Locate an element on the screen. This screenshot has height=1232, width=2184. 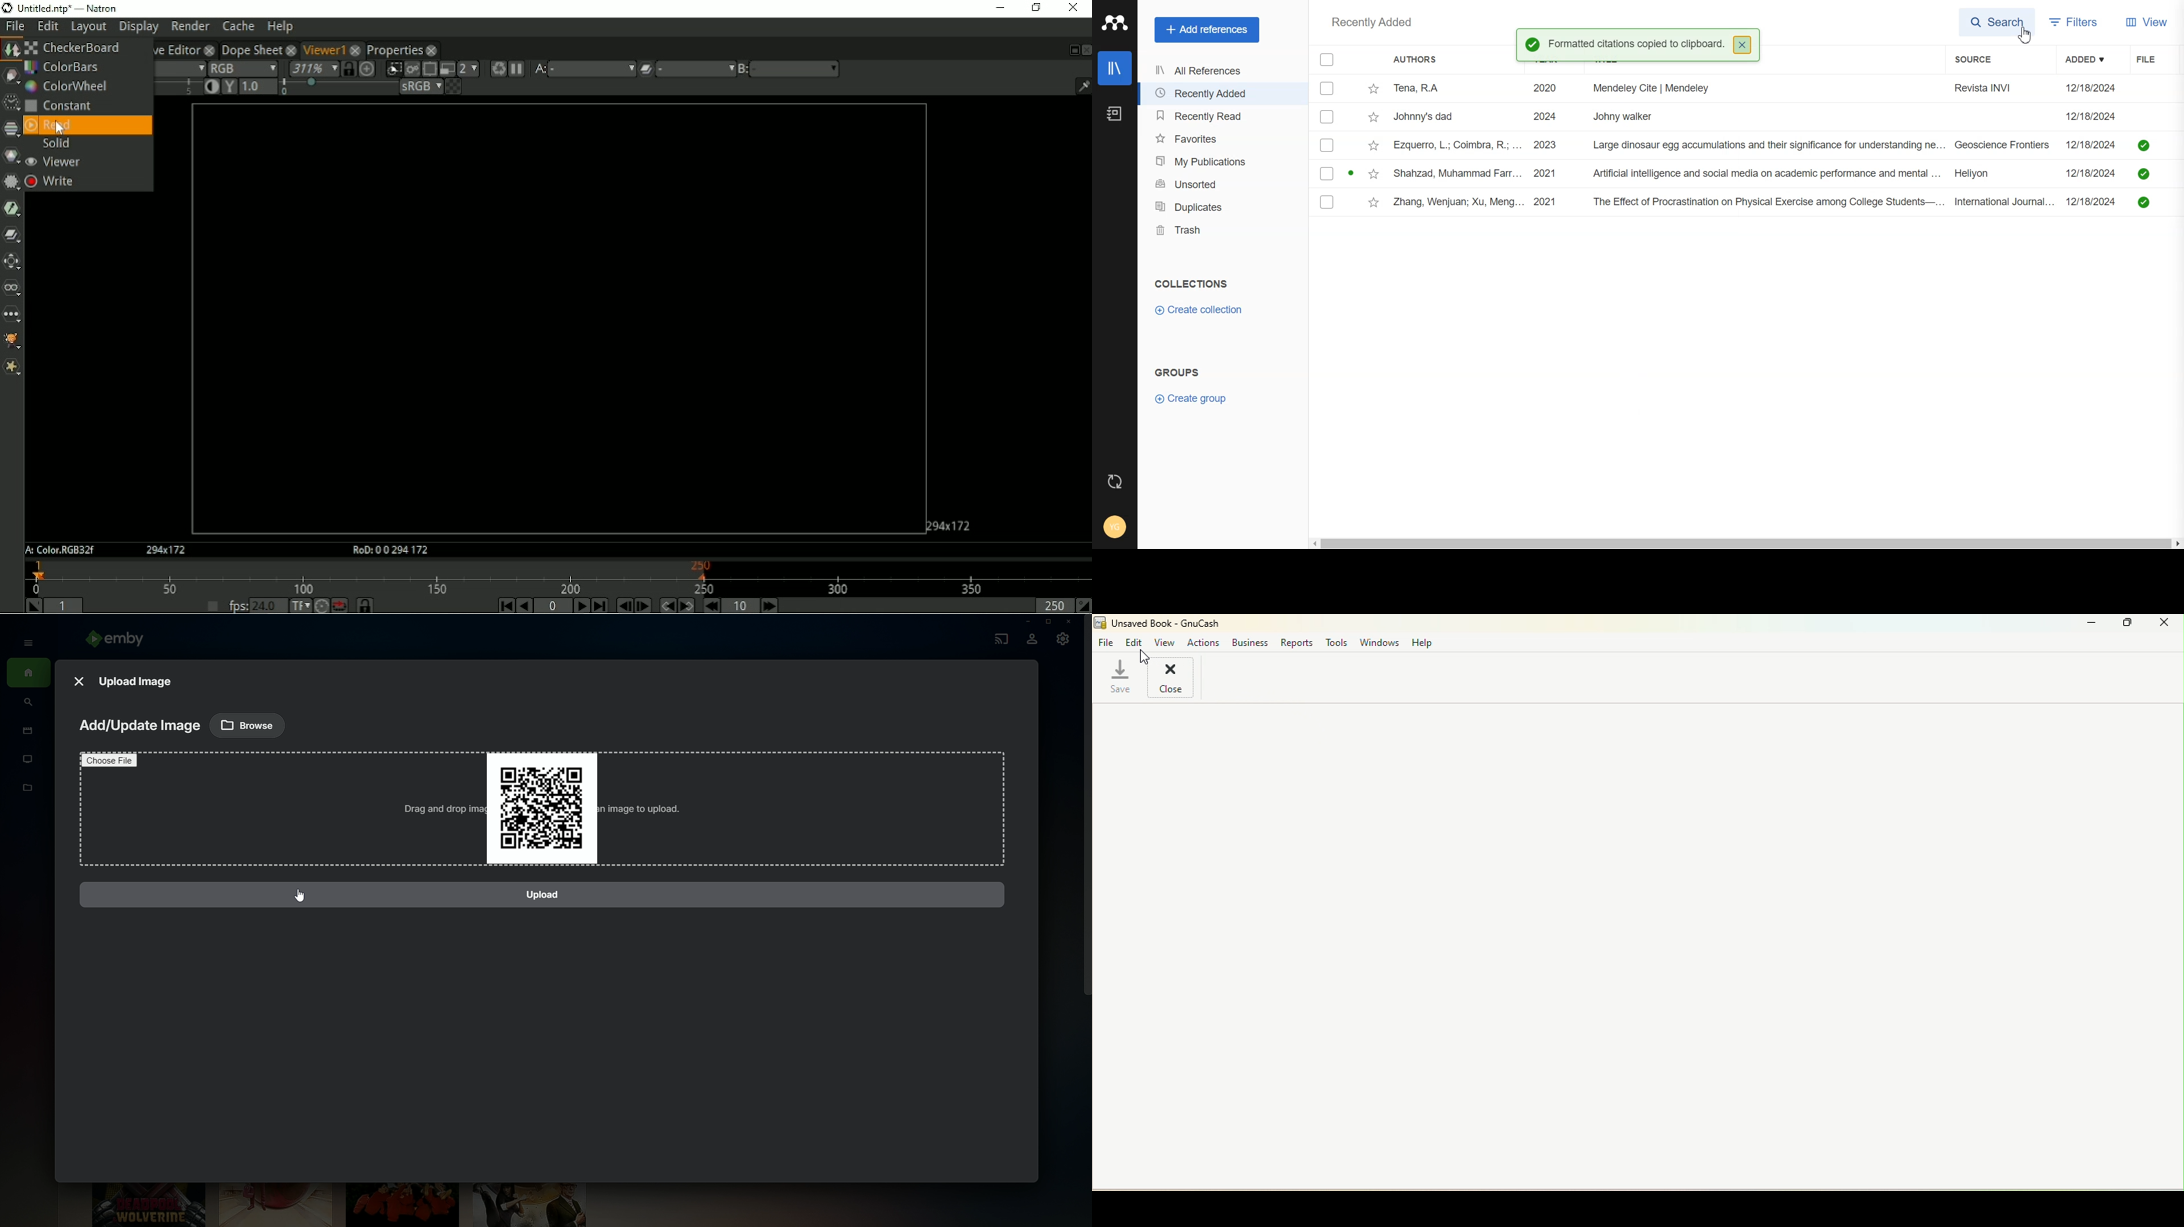
Filters is located at coordinates (2077, 24).